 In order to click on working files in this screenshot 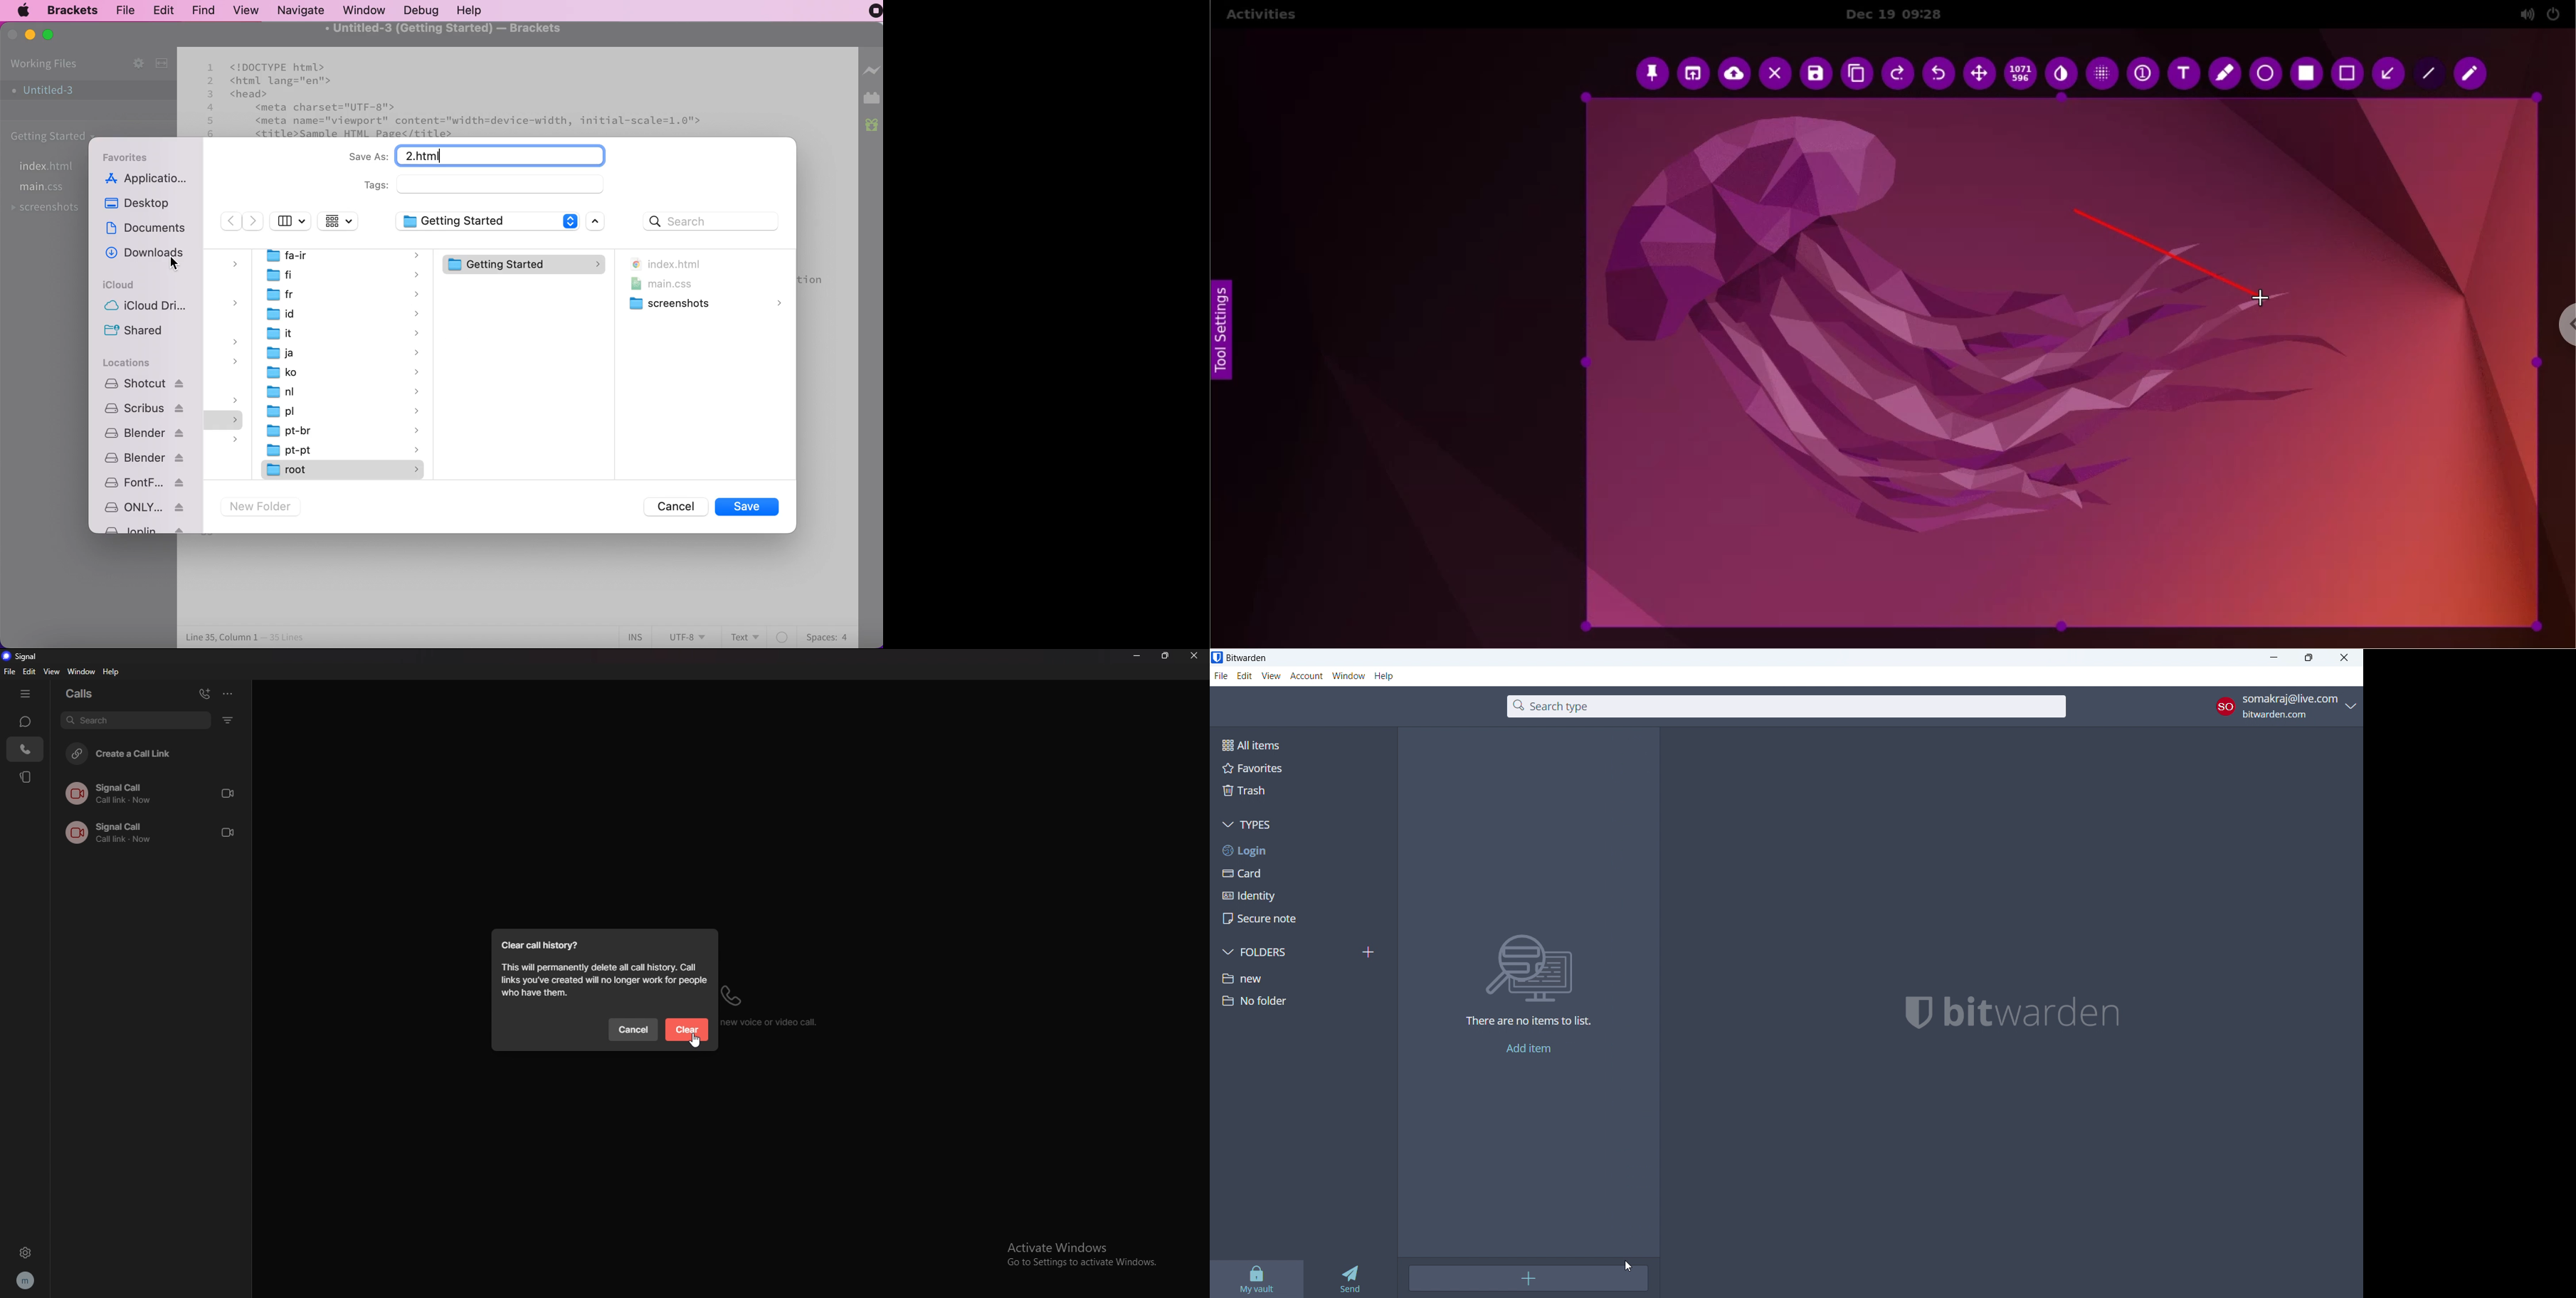, I will do `click(44, 65)`.